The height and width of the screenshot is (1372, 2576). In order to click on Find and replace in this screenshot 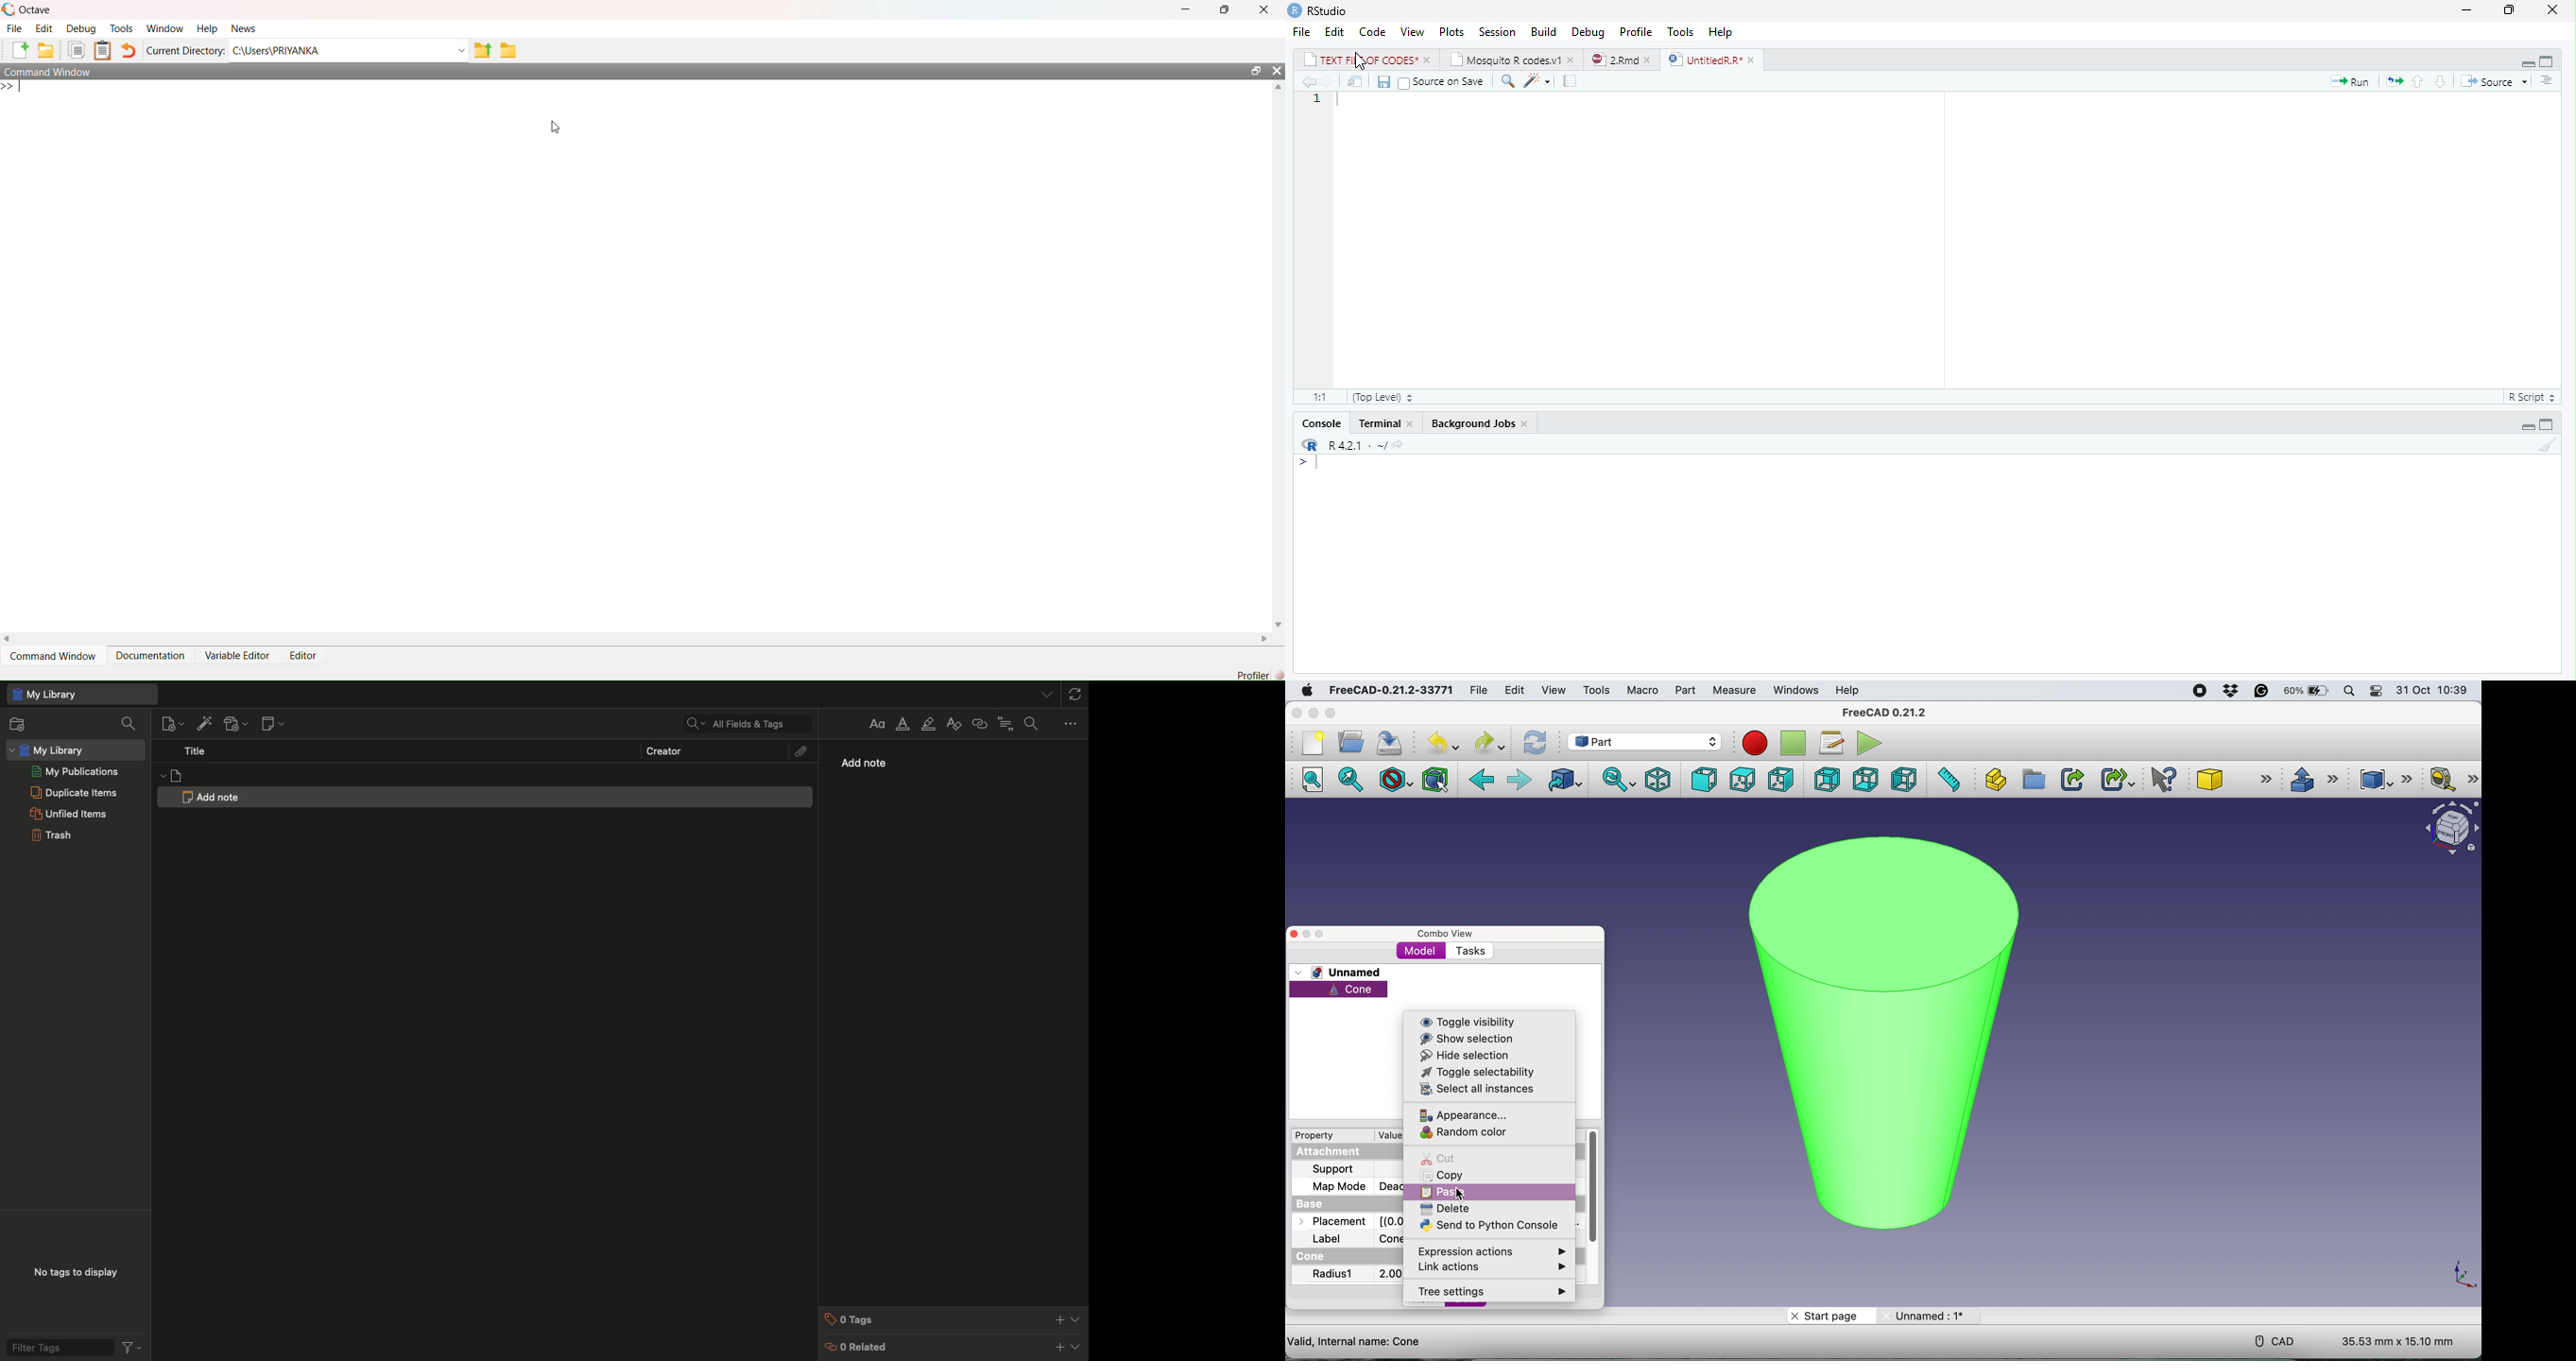, I will do `click(1035, 724)`.